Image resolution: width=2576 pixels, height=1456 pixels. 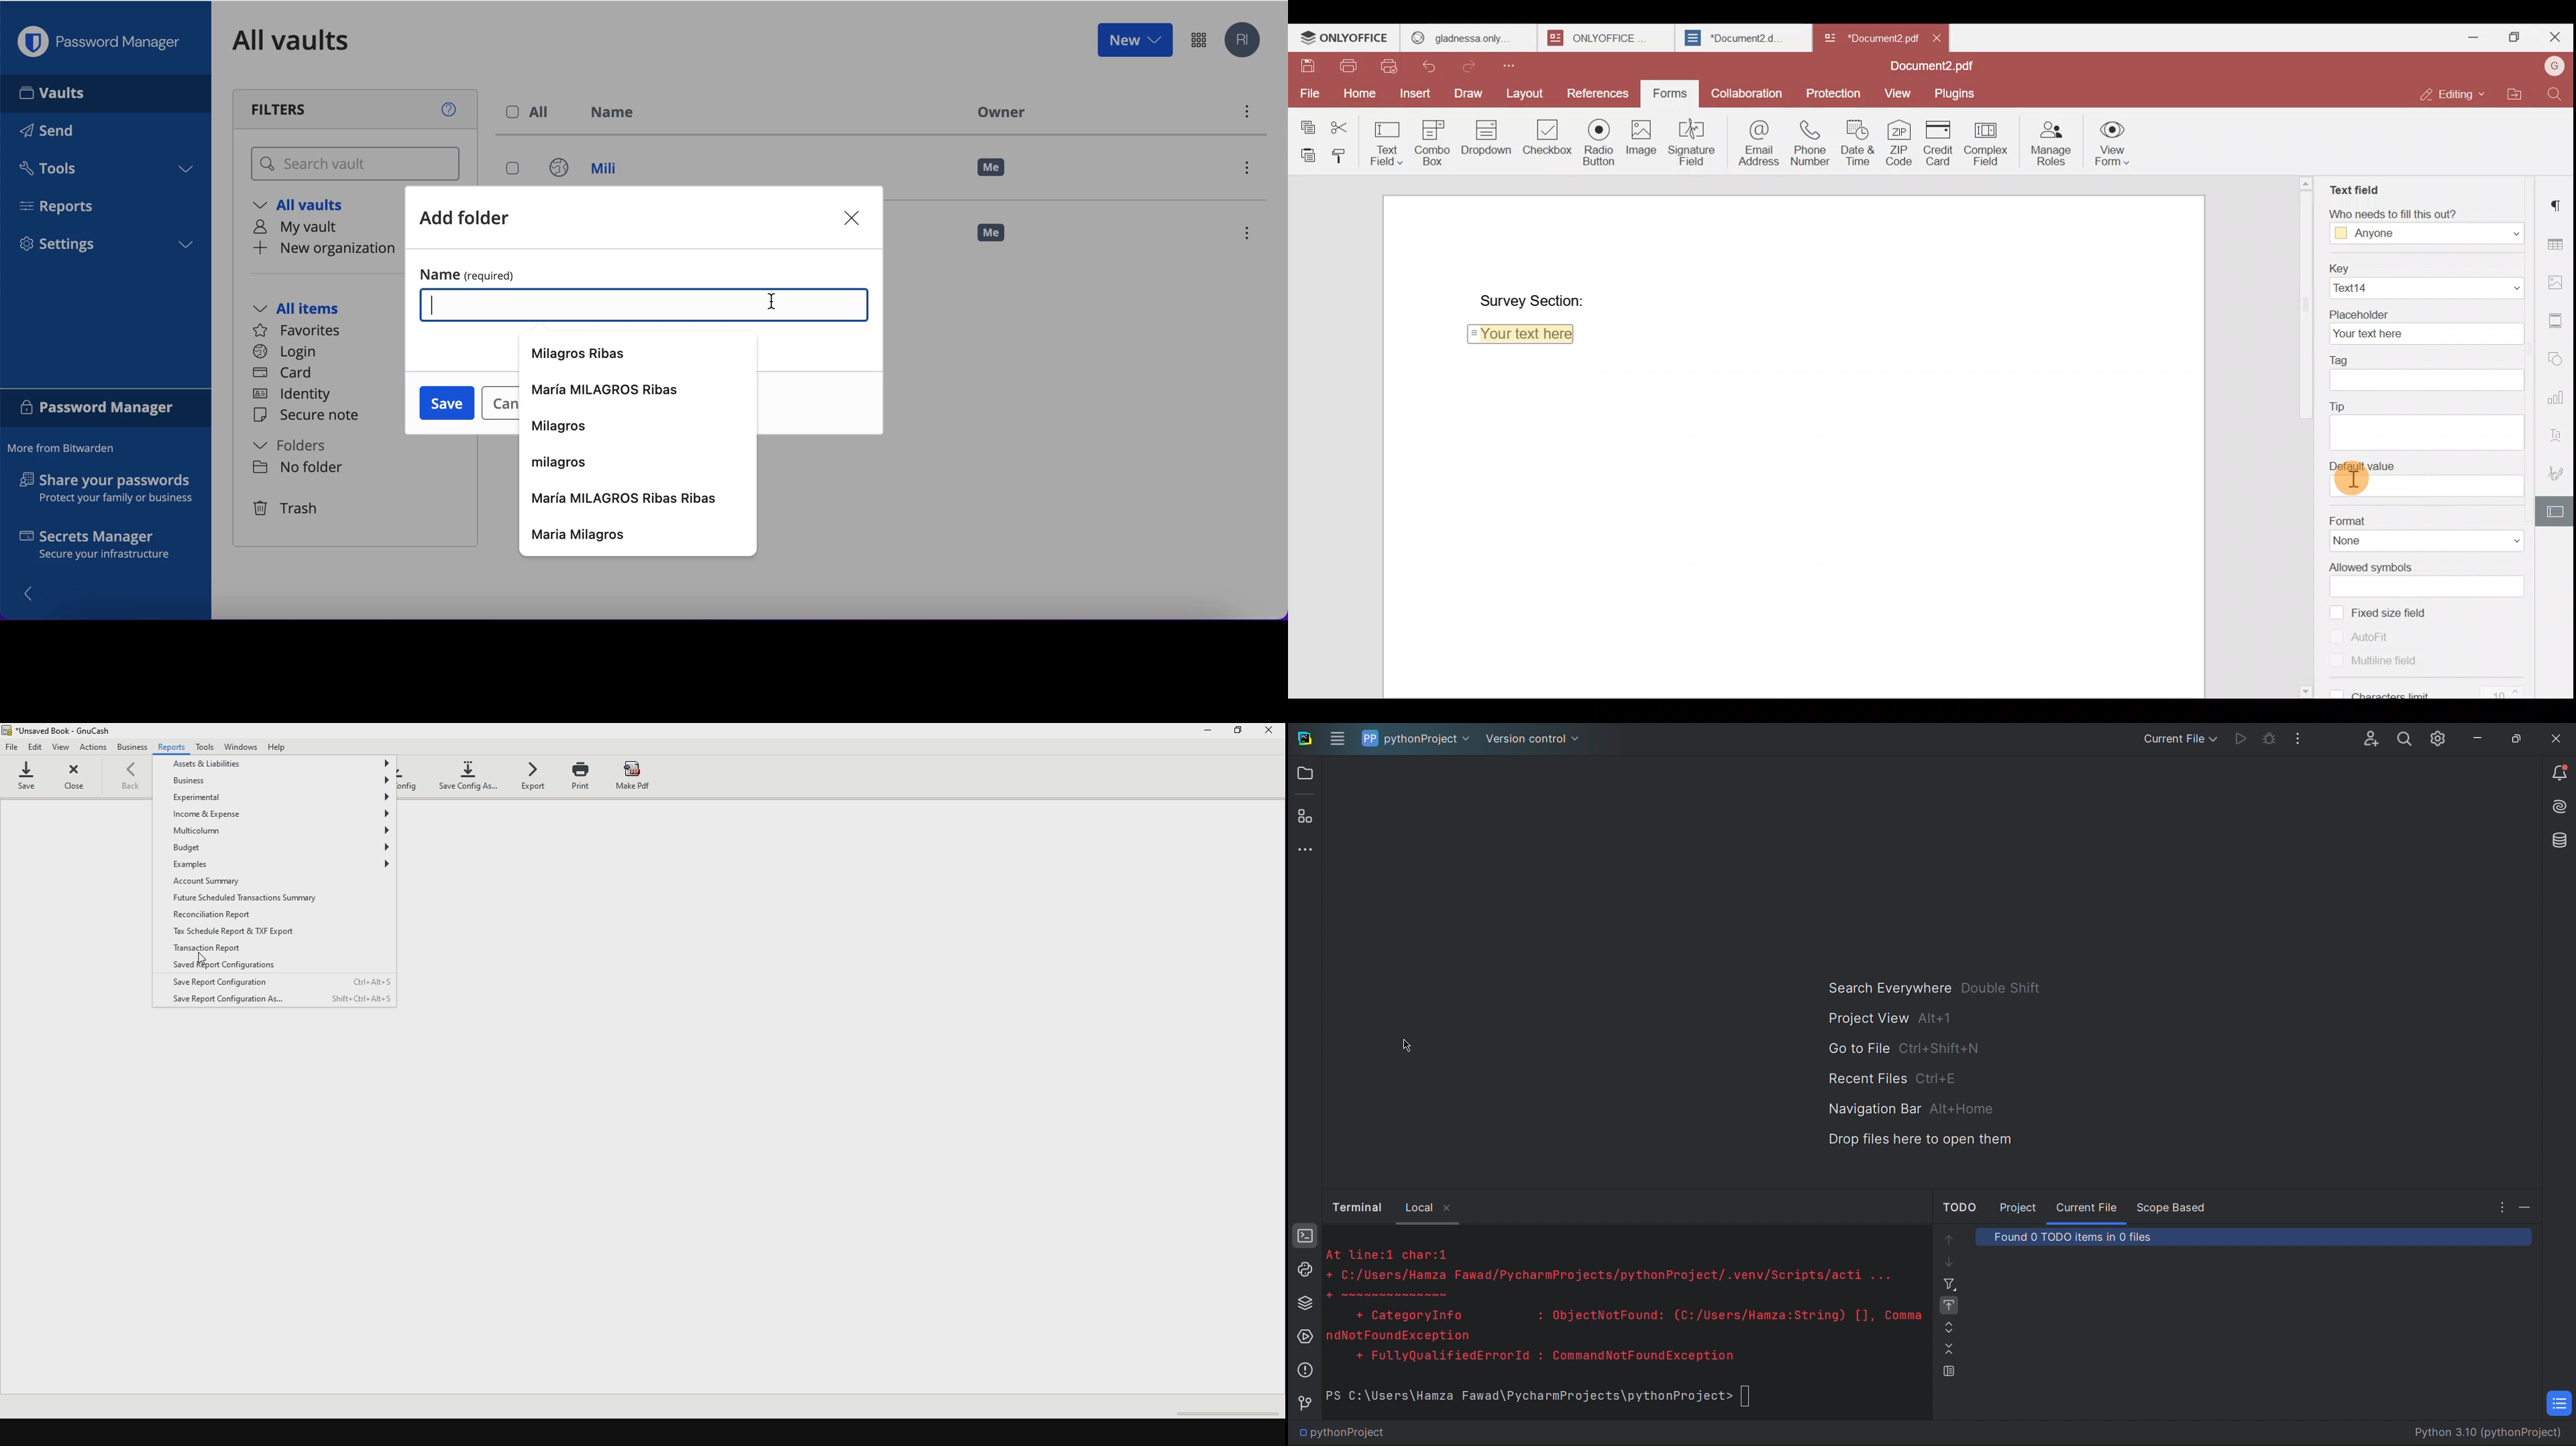 I want to click on vaults, so click(x=106, y=93).